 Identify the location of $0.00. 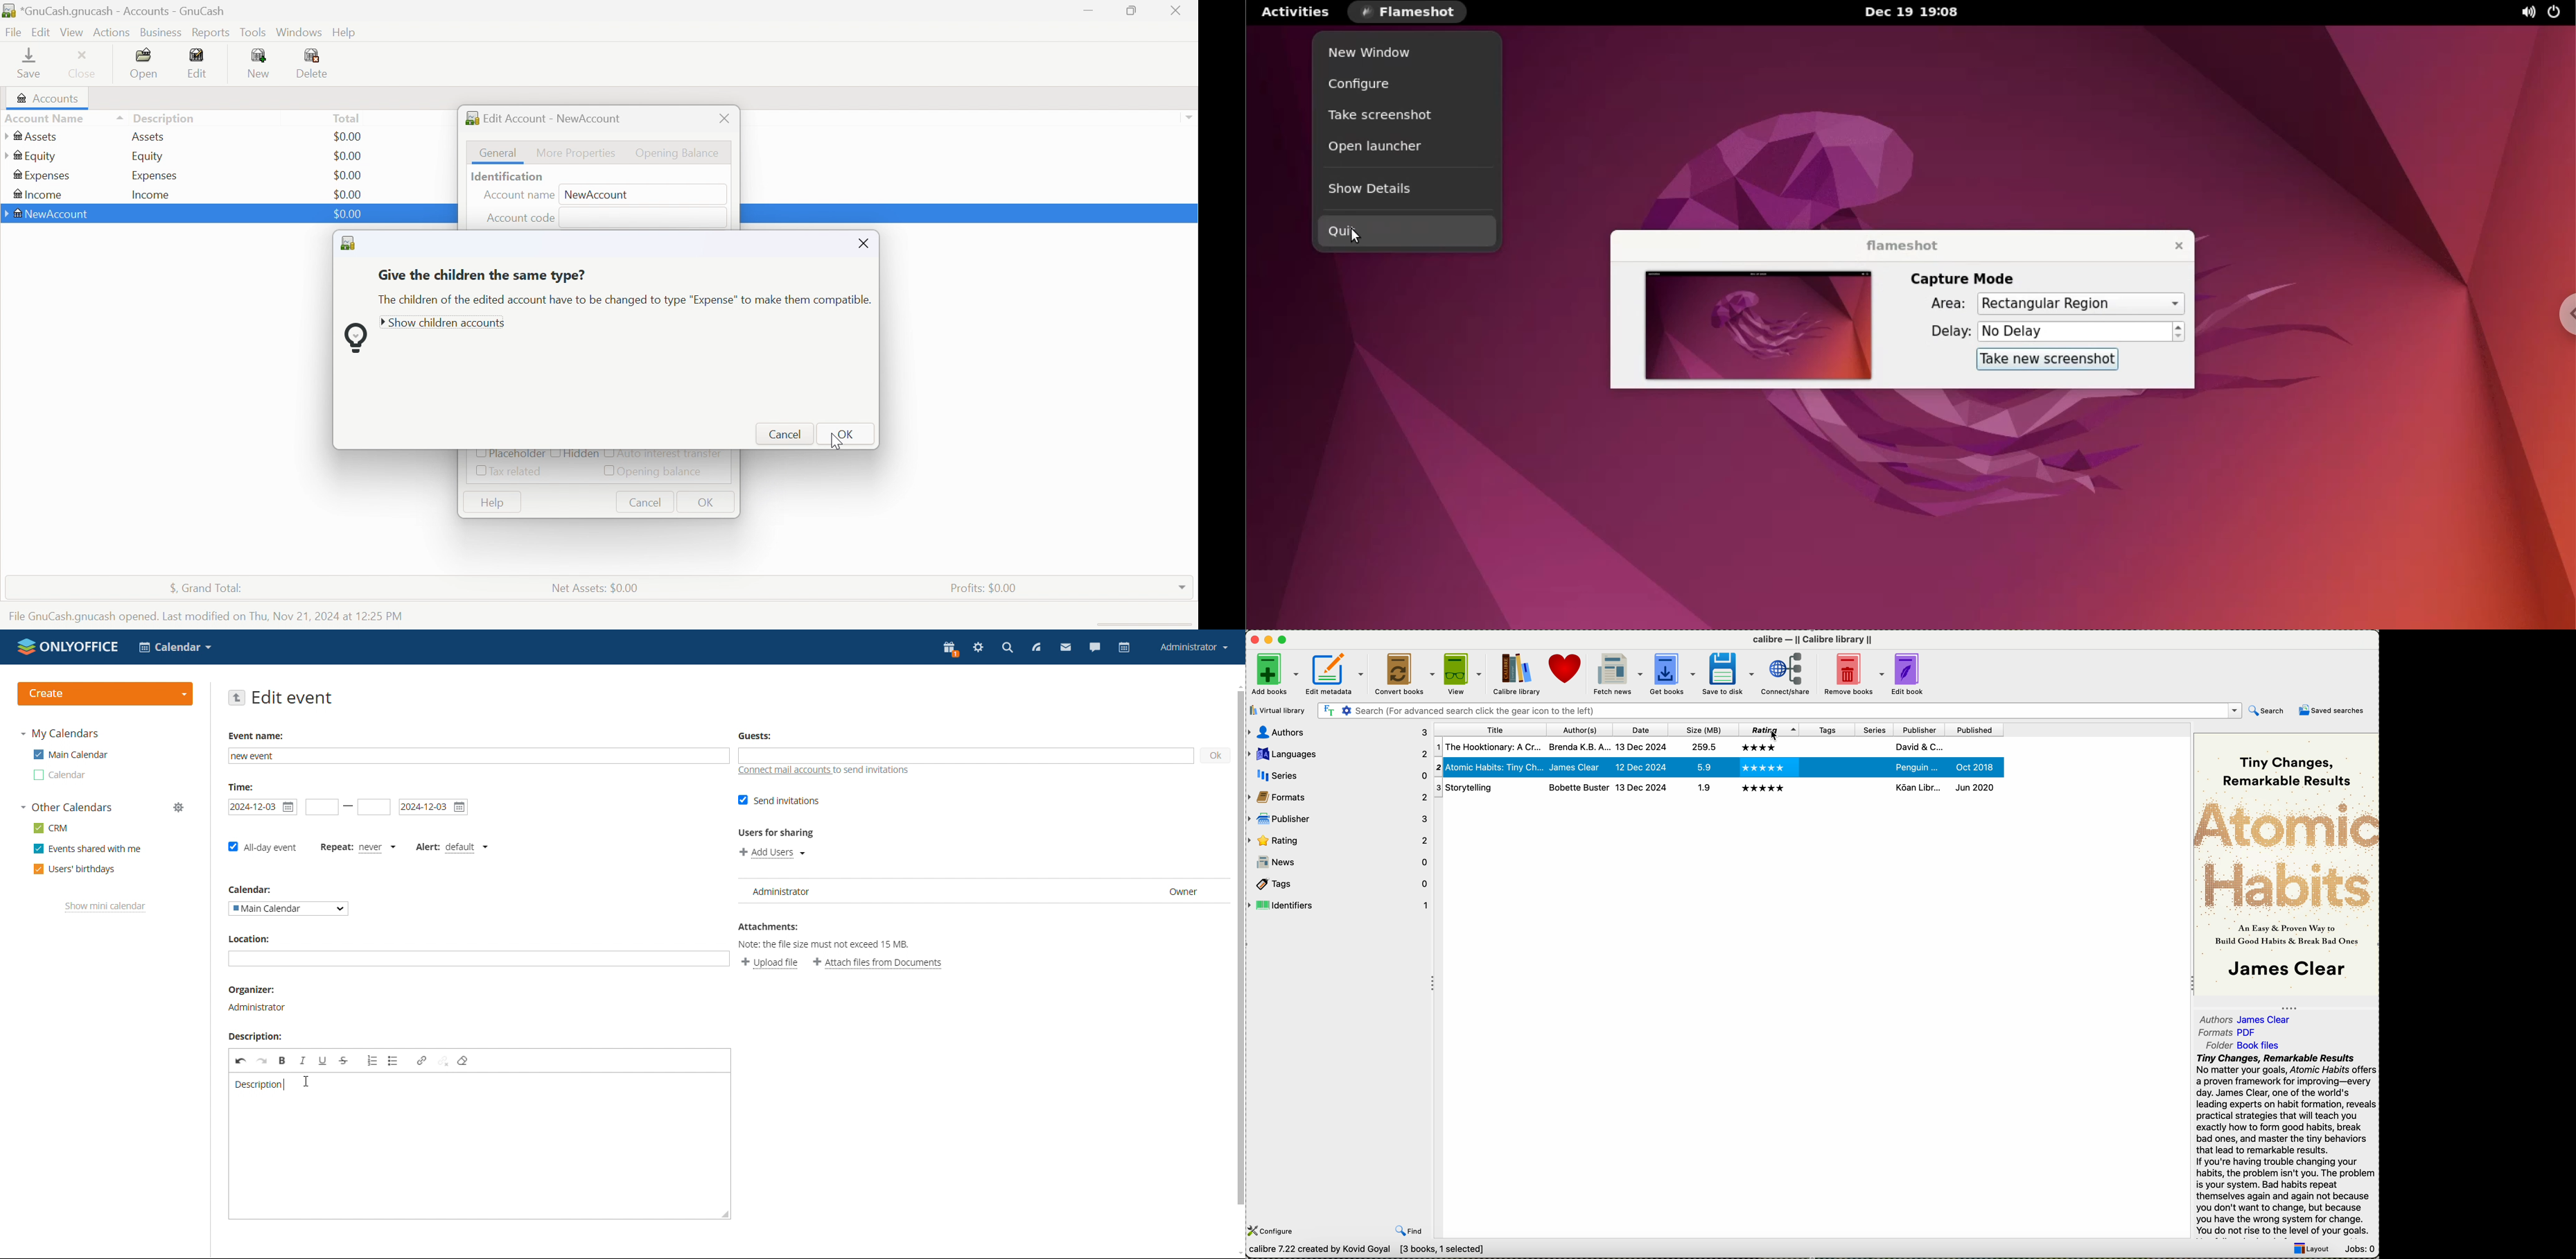
(348, 194).